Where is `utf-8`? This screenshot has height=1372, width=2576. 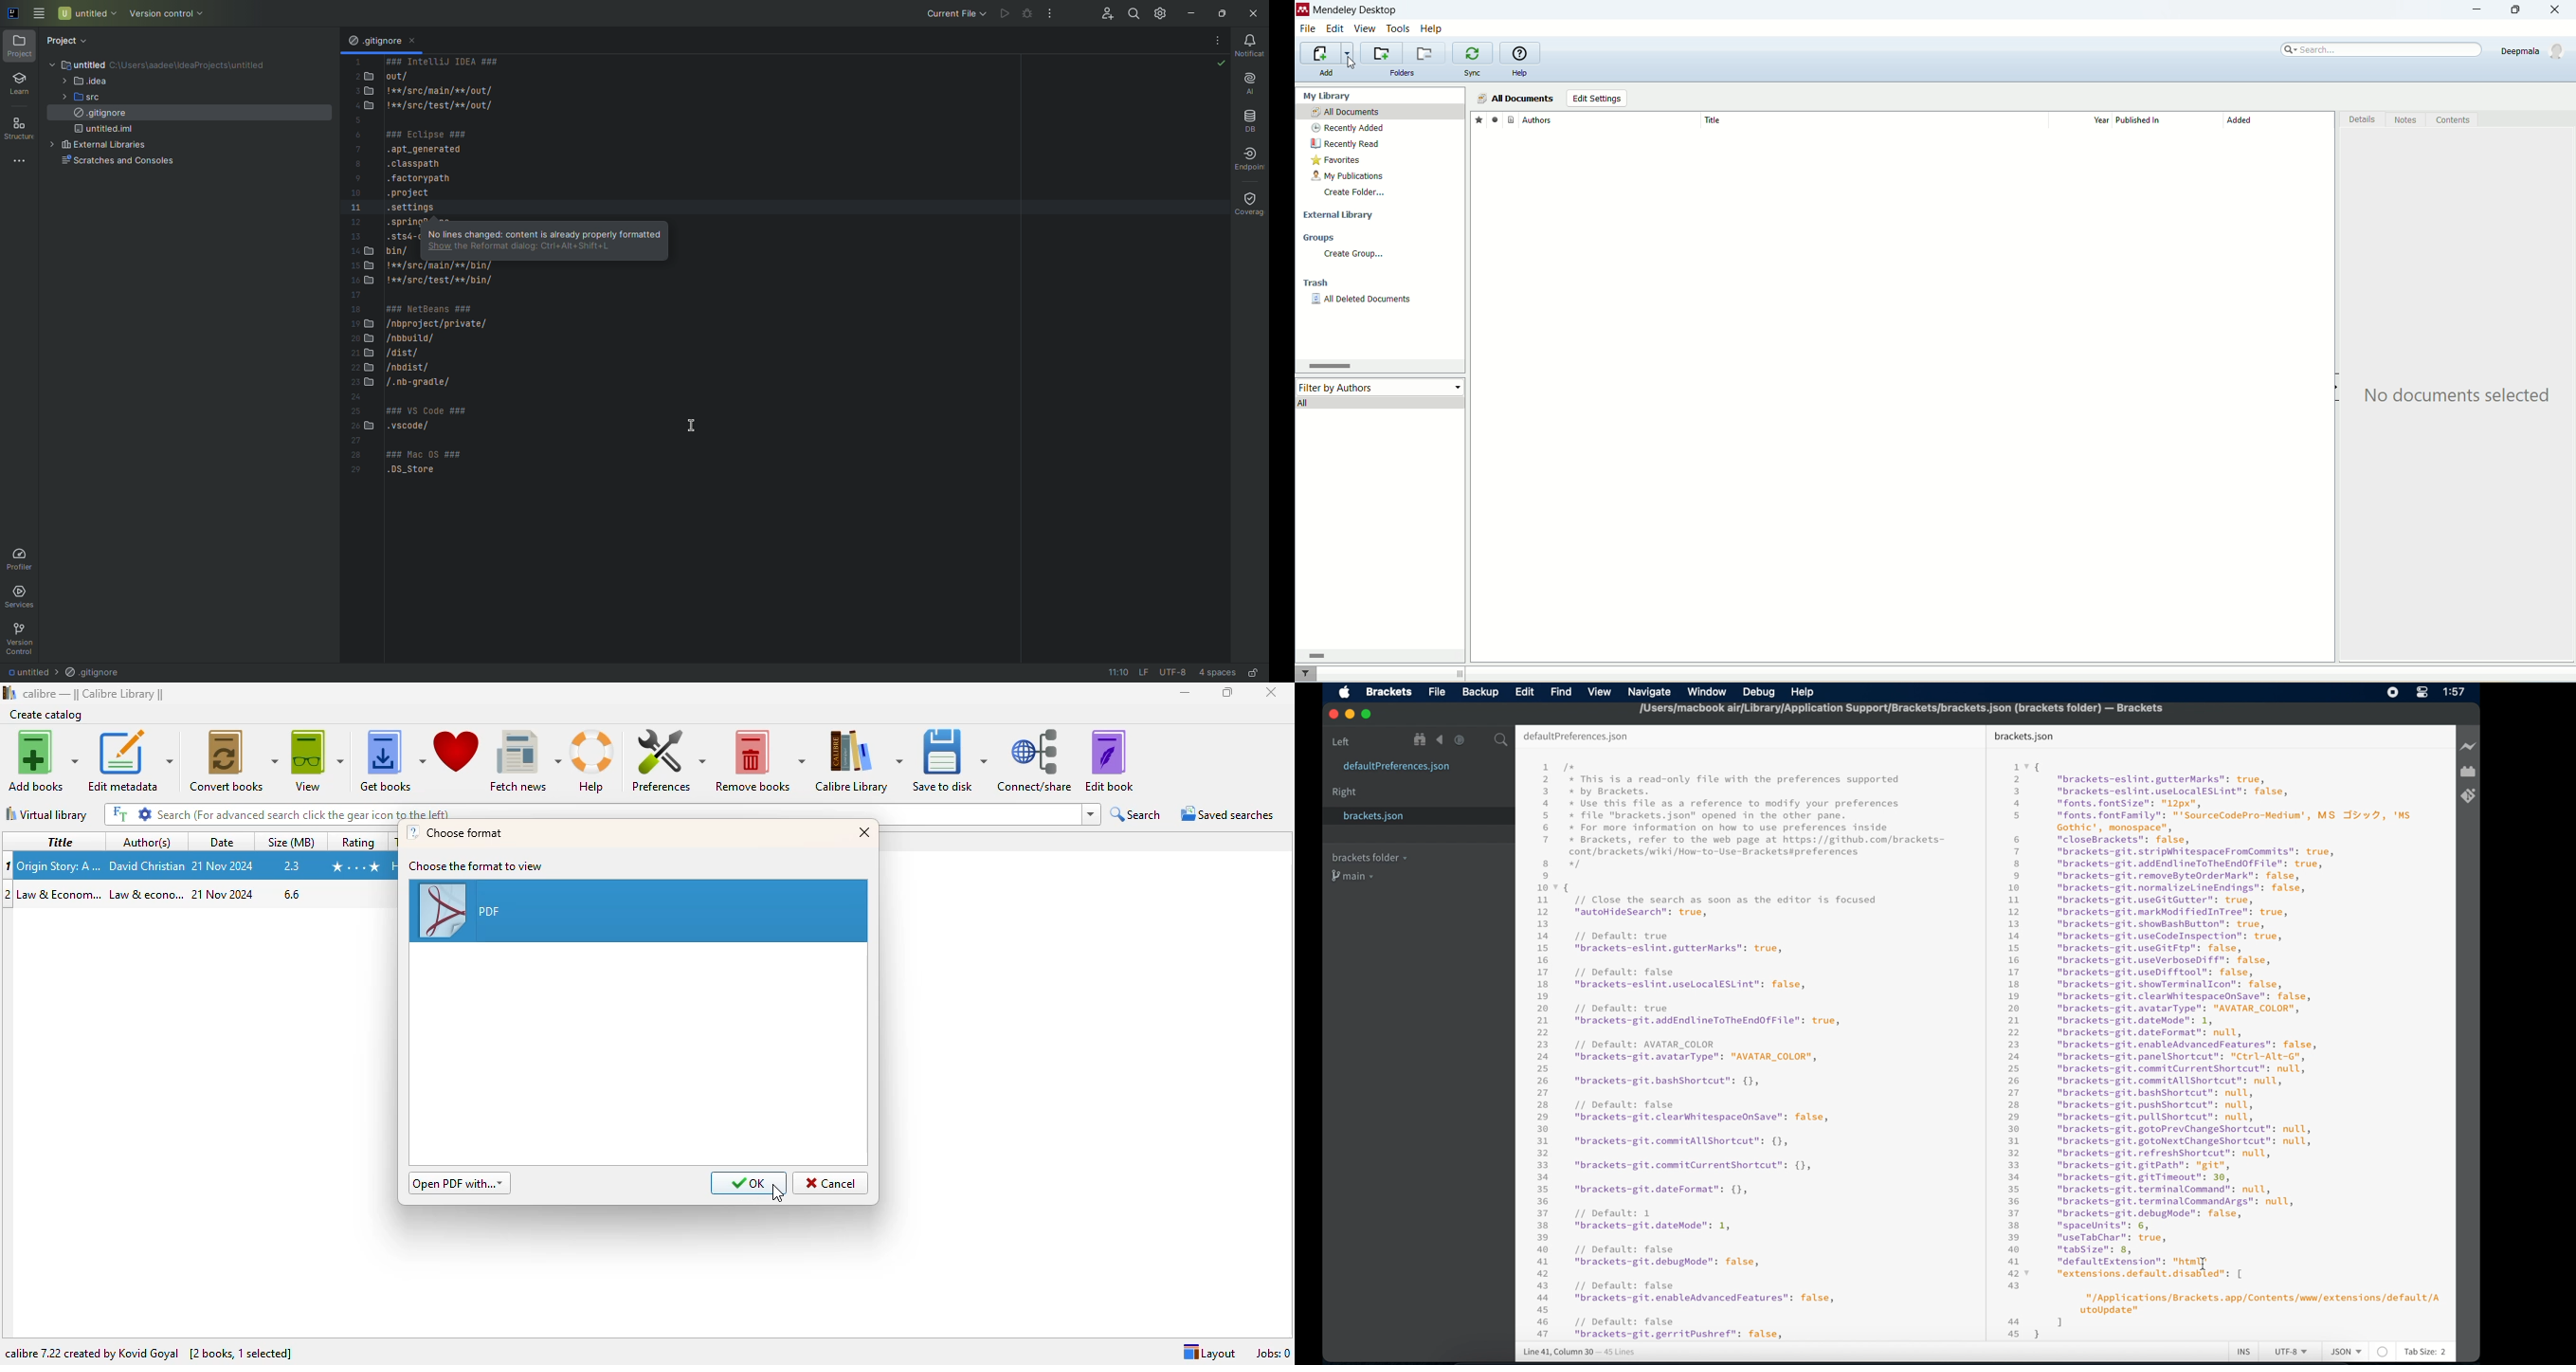
utf-8 is located at coordinates (2292, 1352).